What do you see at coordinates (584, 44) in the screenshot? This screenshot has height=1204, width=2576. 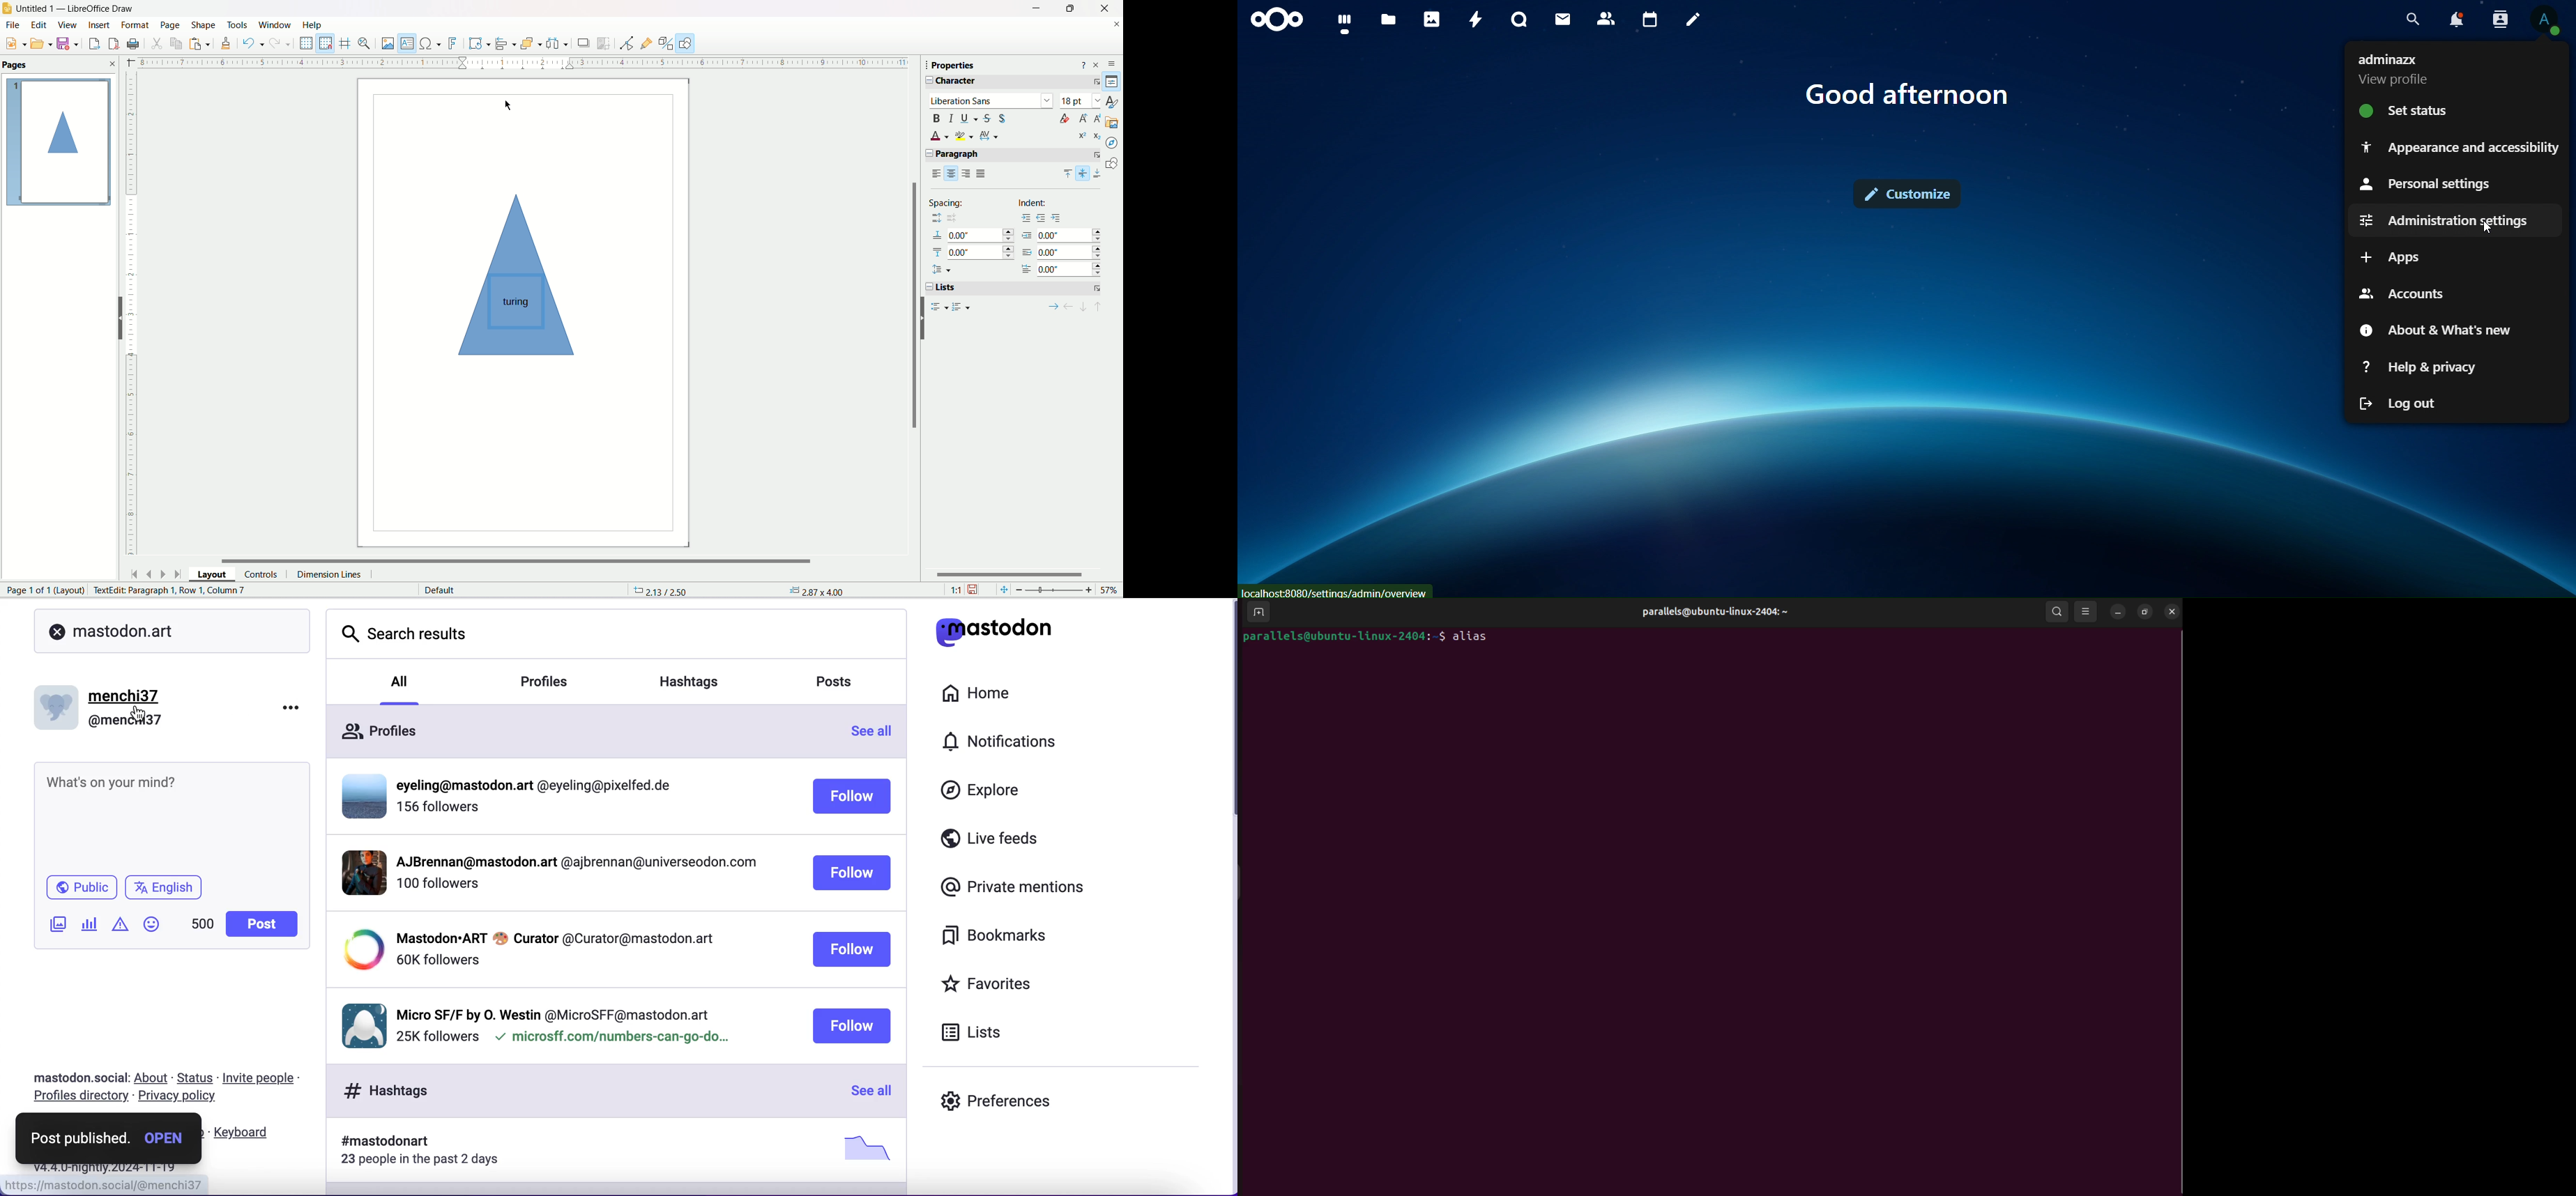 I see `Shadow` at bounding box center [584, 44].